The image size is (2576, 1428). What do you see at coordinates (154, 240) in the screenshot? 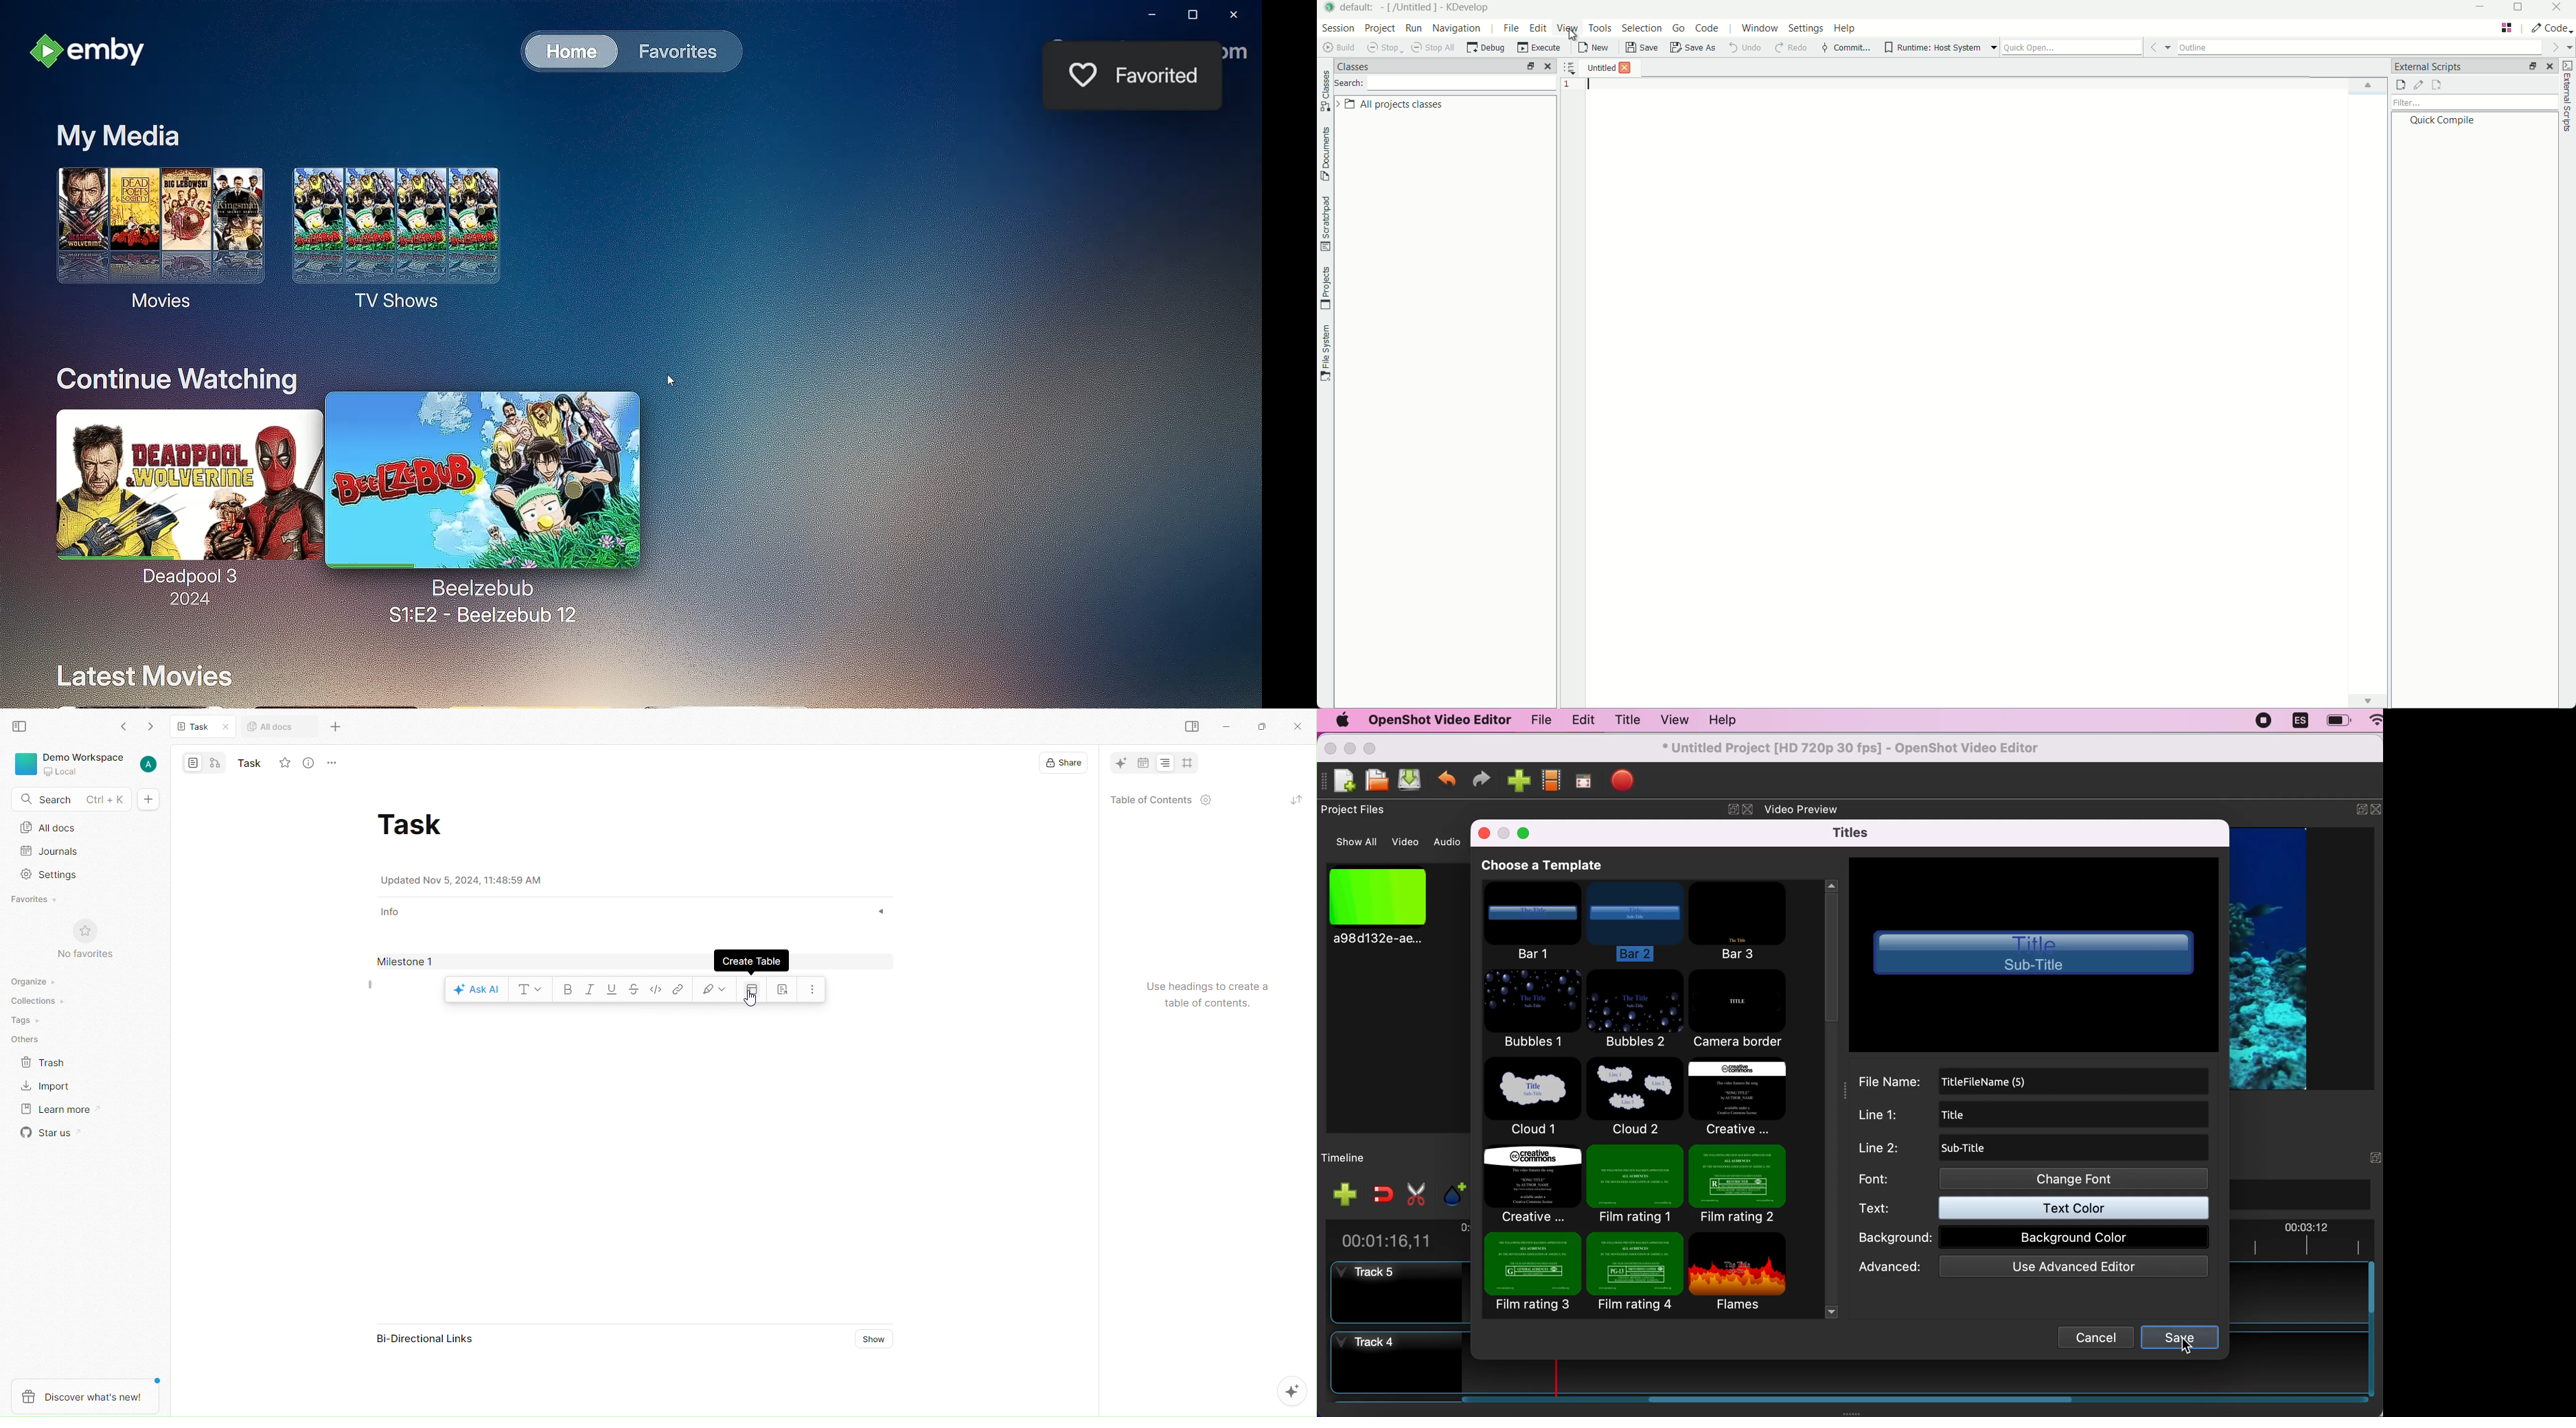
I see `Movies` at bounding box center [154, 240].